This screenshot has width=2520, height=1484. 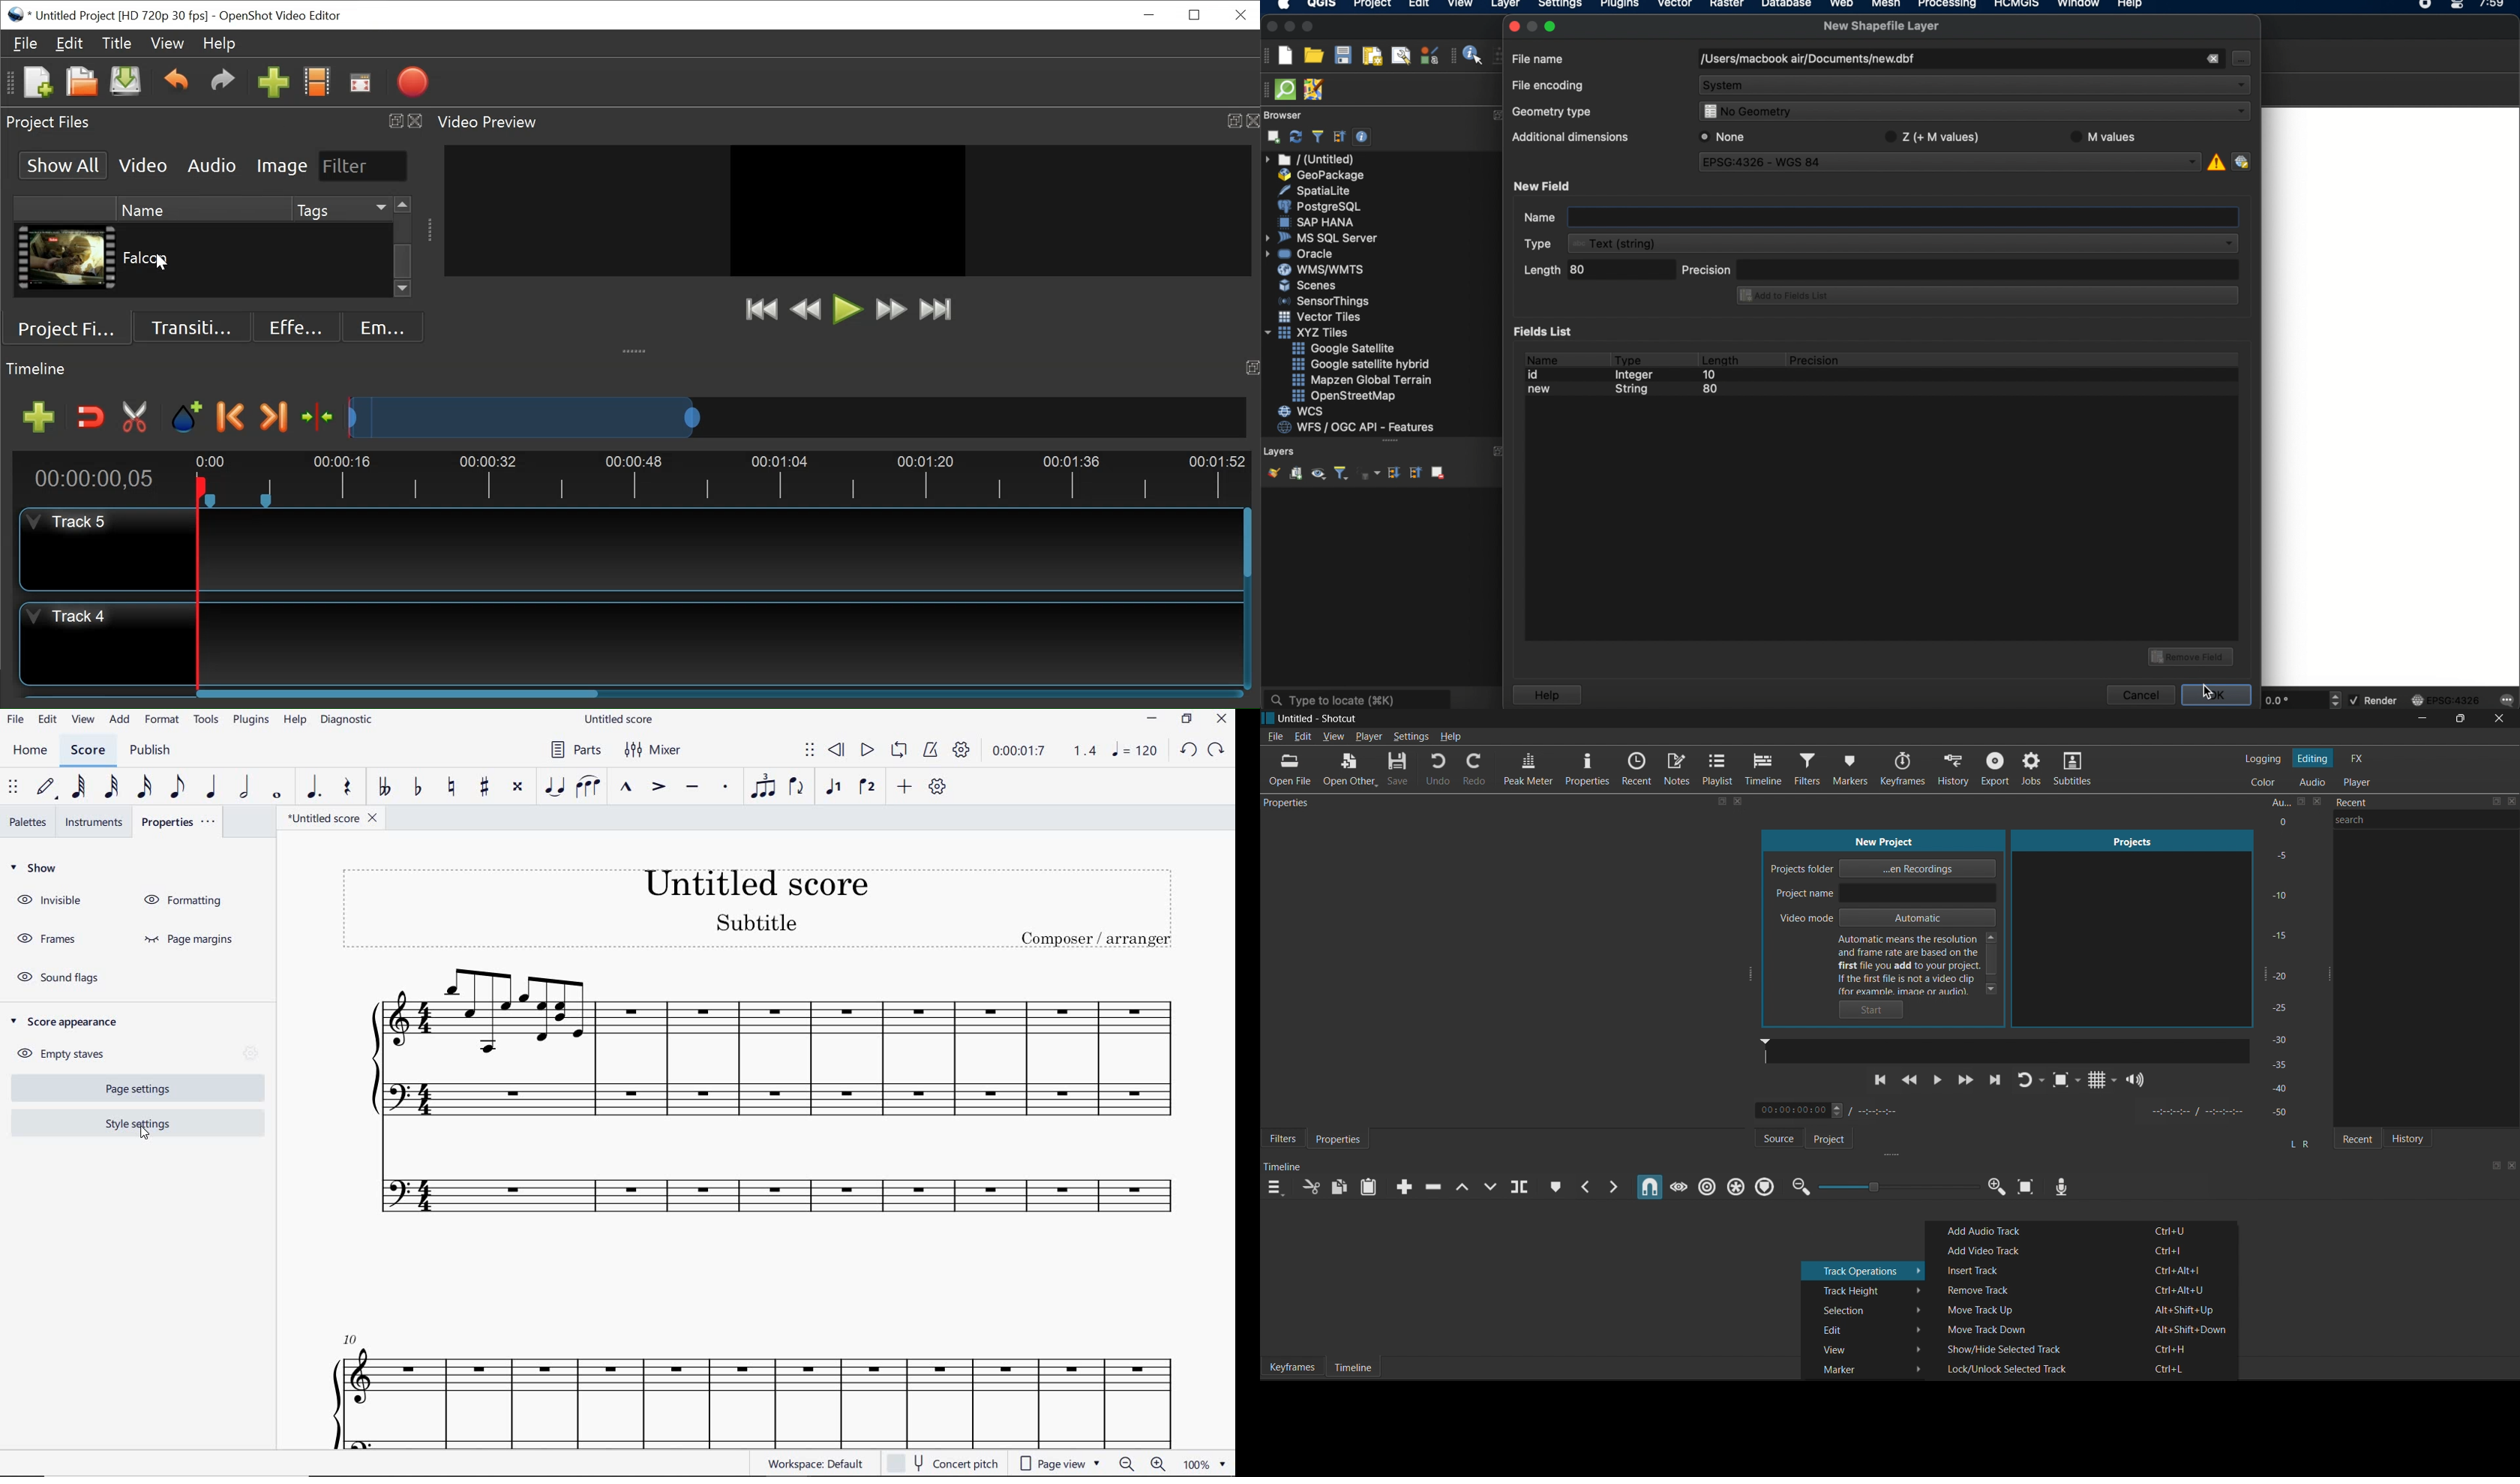 I want to click on PROPERTIES, so click(x=179, y=821).